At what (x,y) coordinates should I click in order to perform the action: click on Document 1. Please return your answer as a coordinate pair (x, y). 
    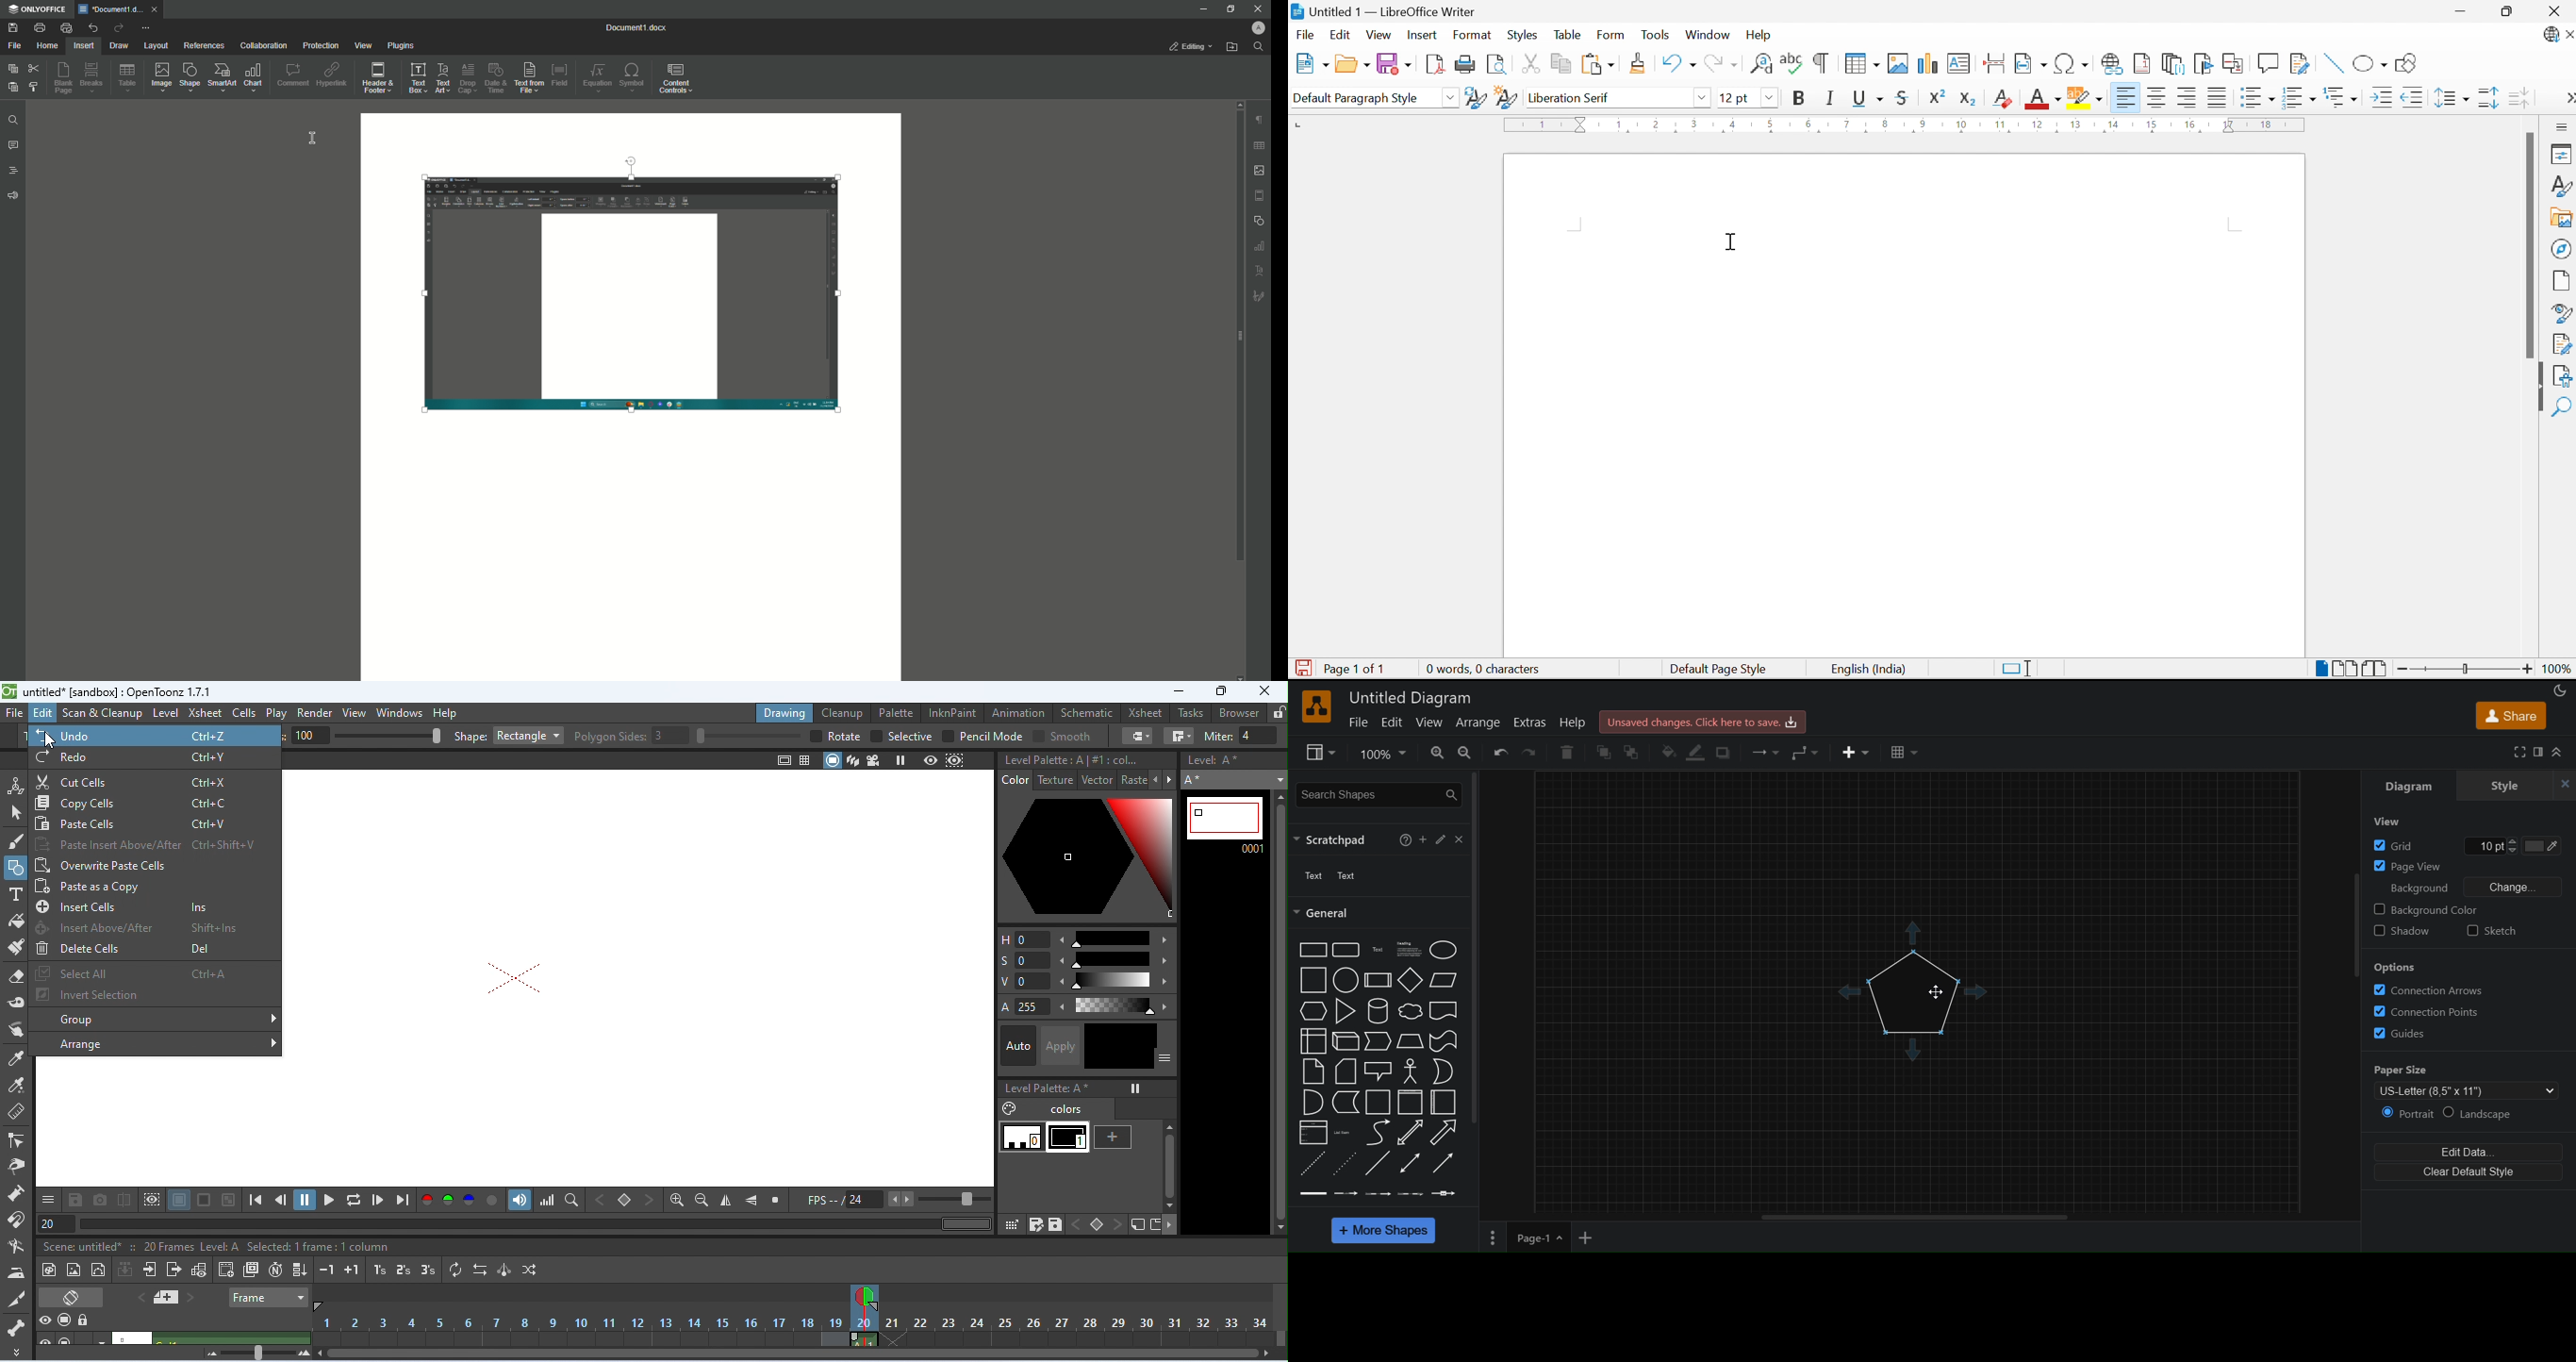
    Looking at the image, I should click on (636, 27).